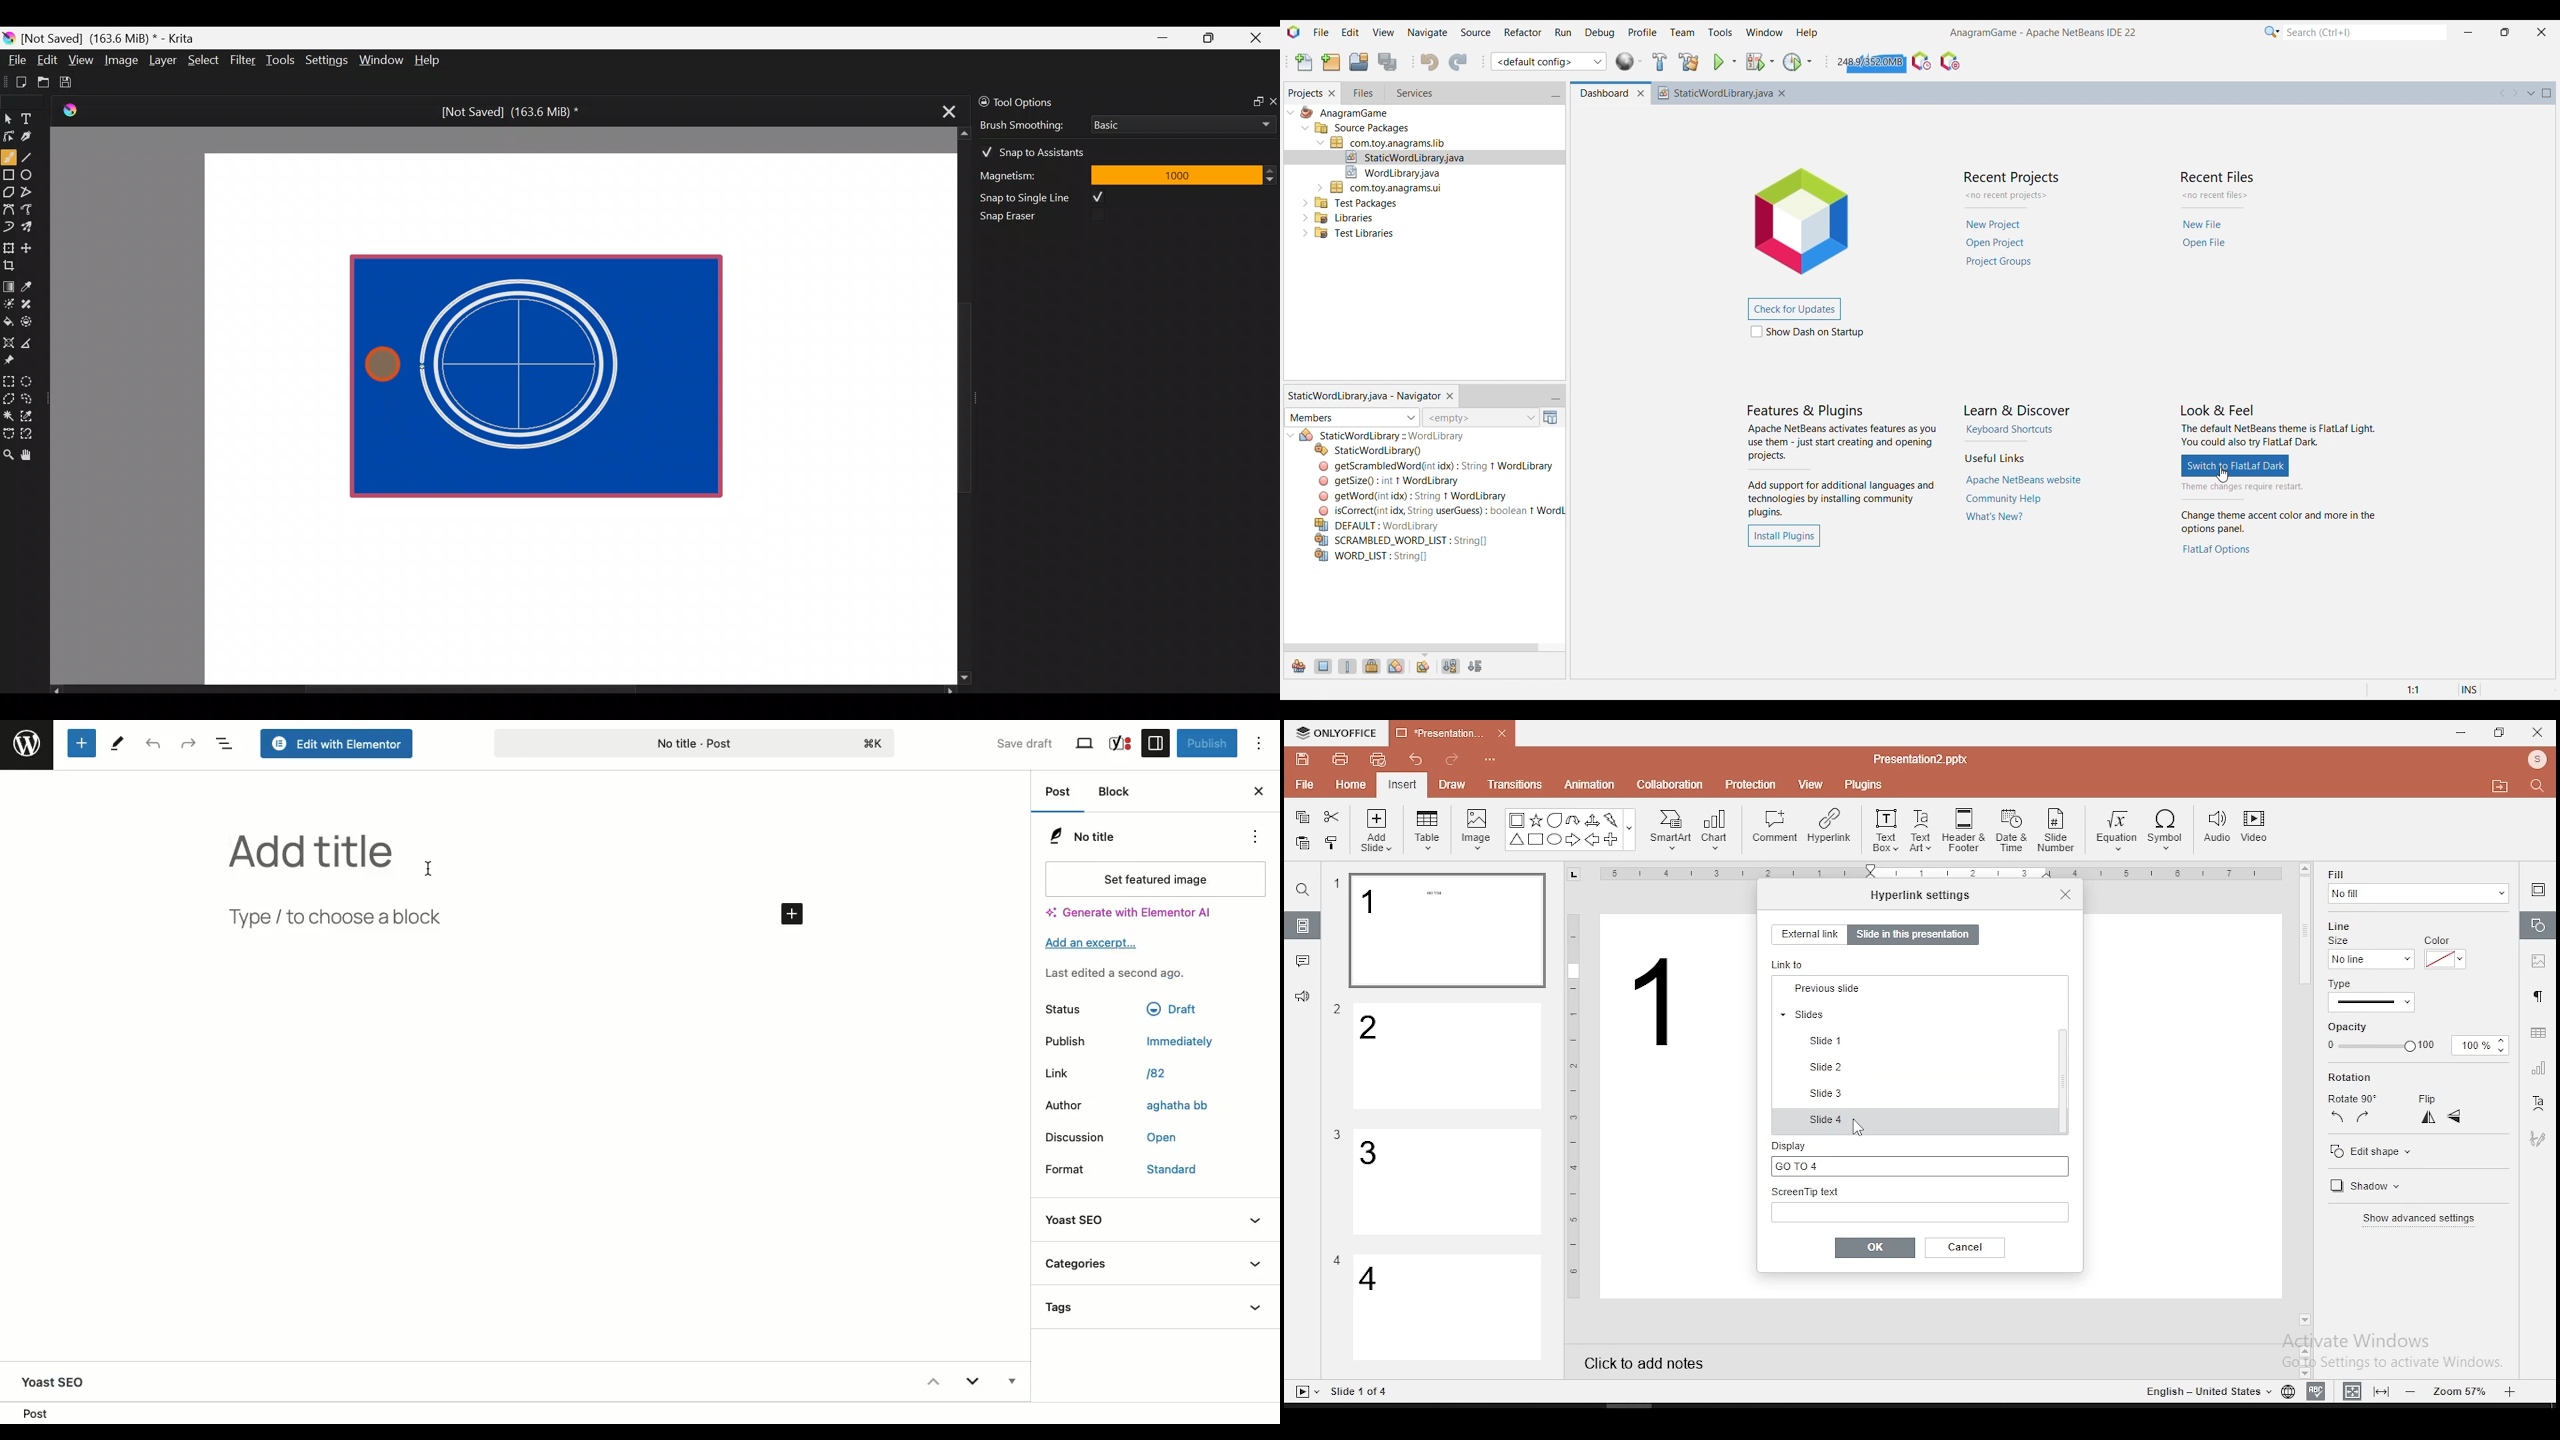 The image size is (2576, 1456). I want to click on slide 4, so click(1448, 1309).